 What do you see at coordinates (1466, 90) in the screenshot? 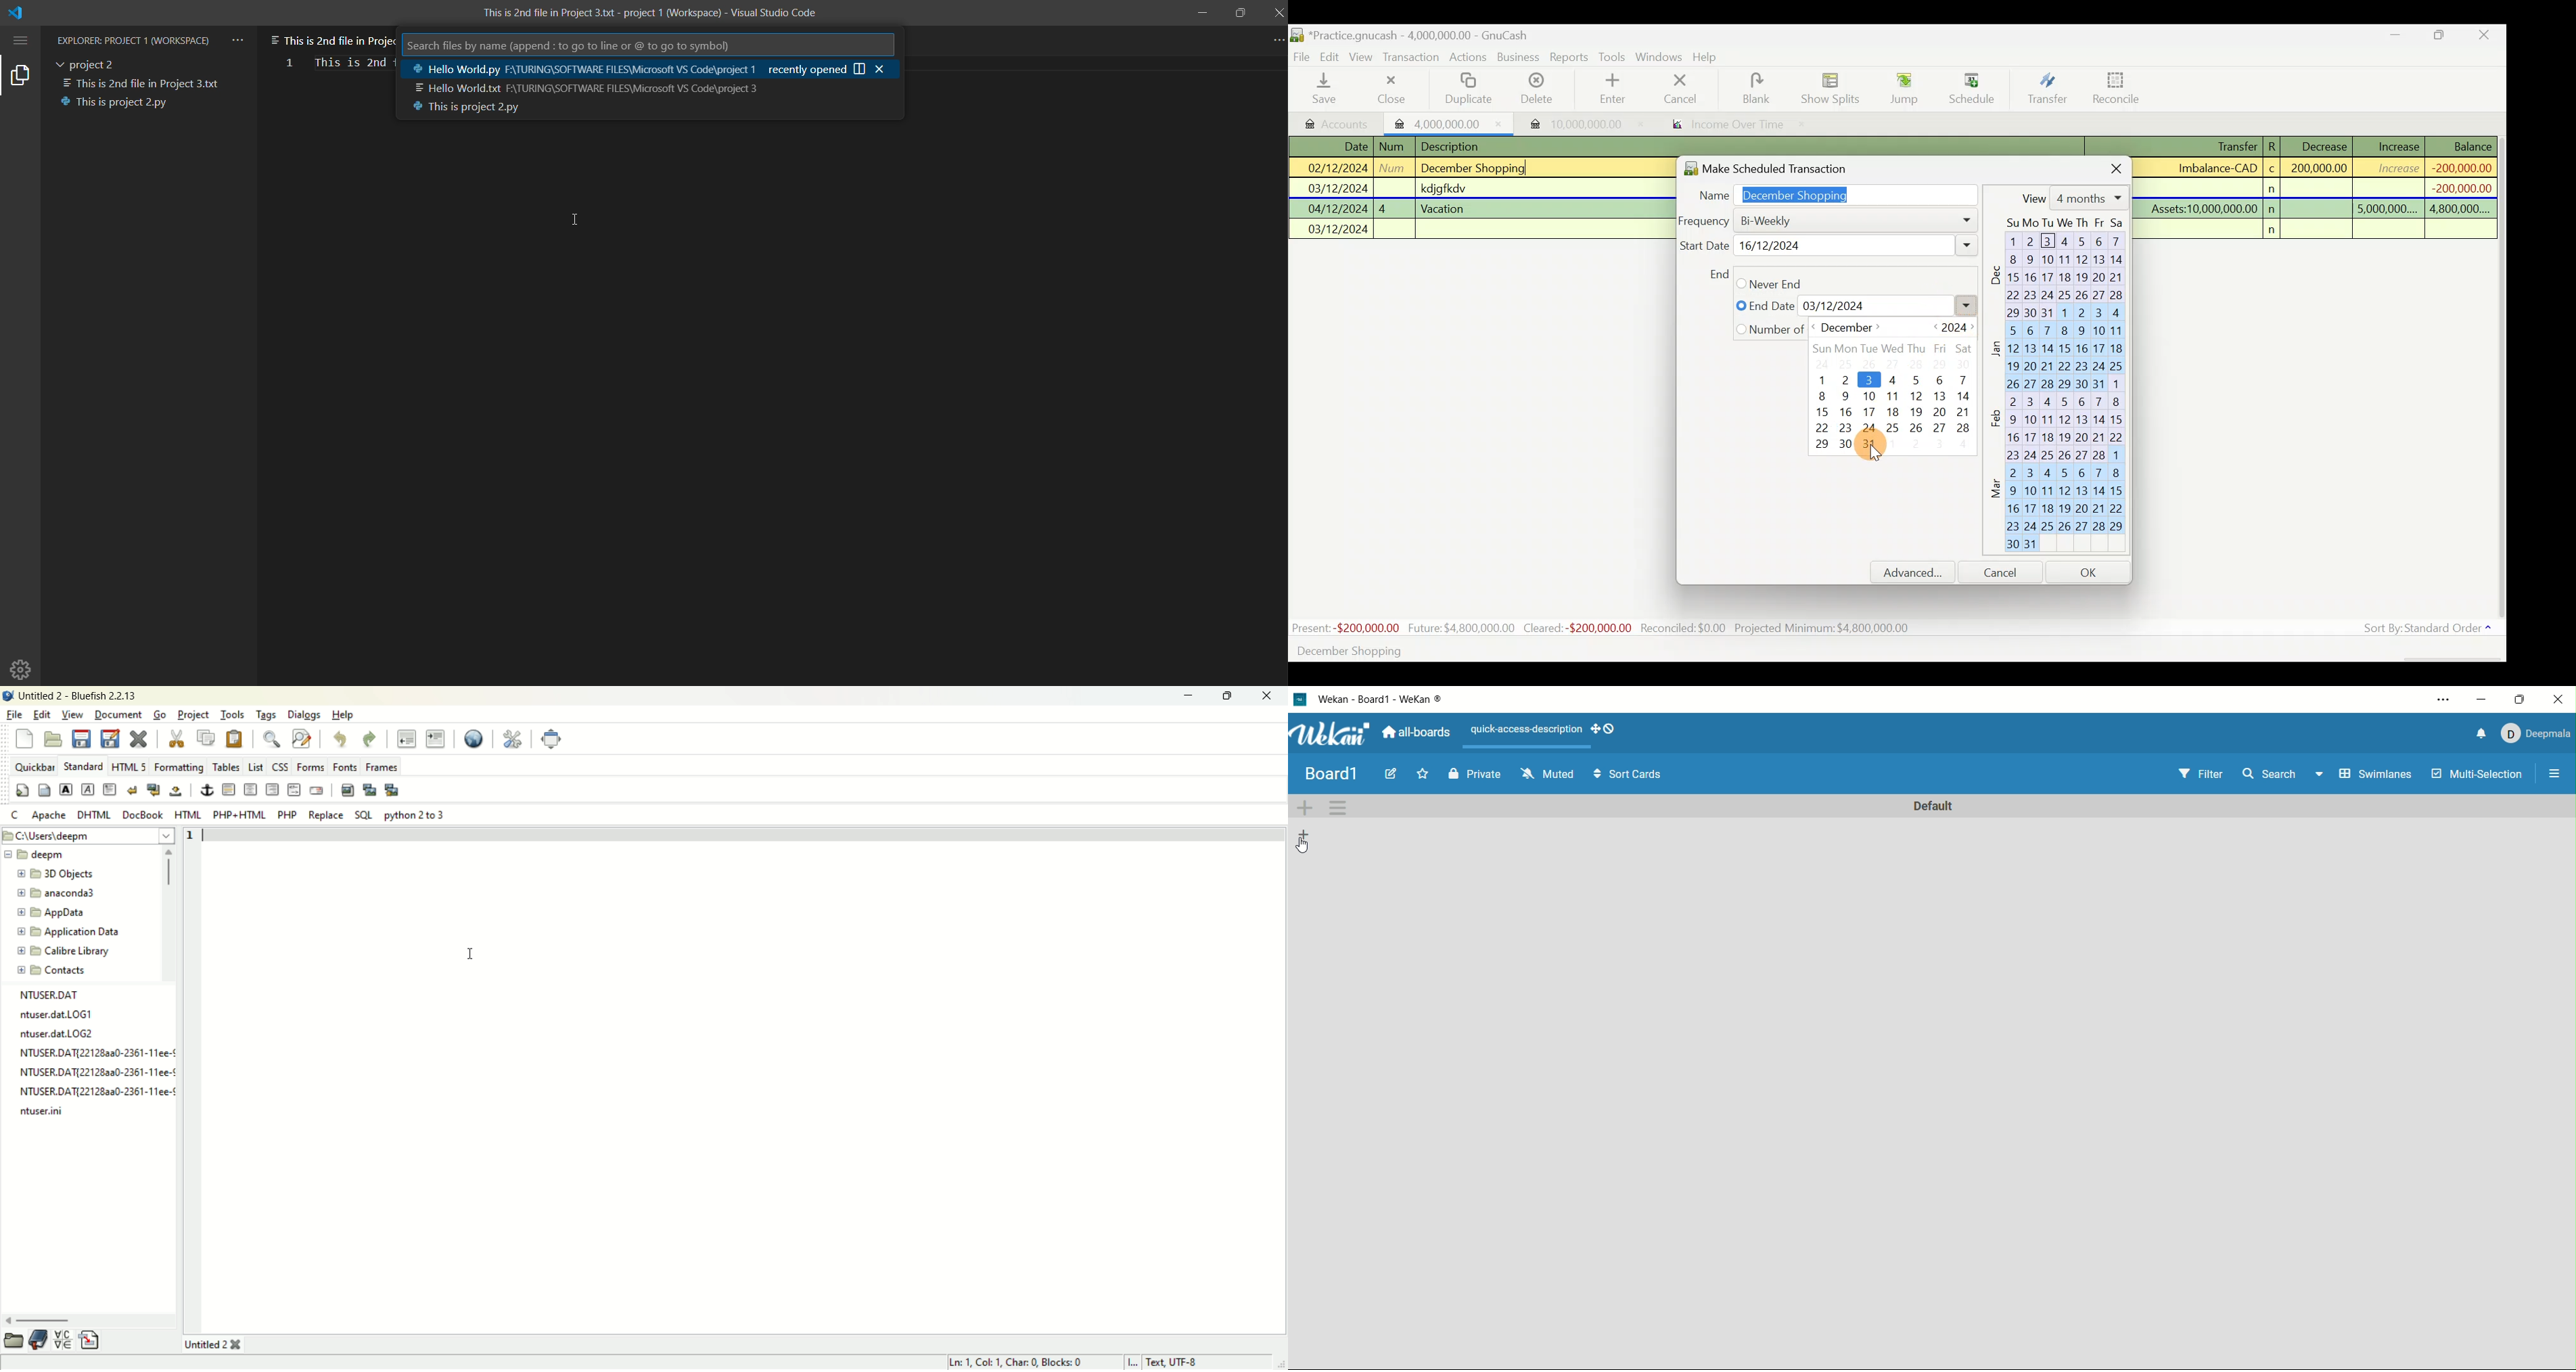
I see `Duplicate` at bounding box center [1466, 90].